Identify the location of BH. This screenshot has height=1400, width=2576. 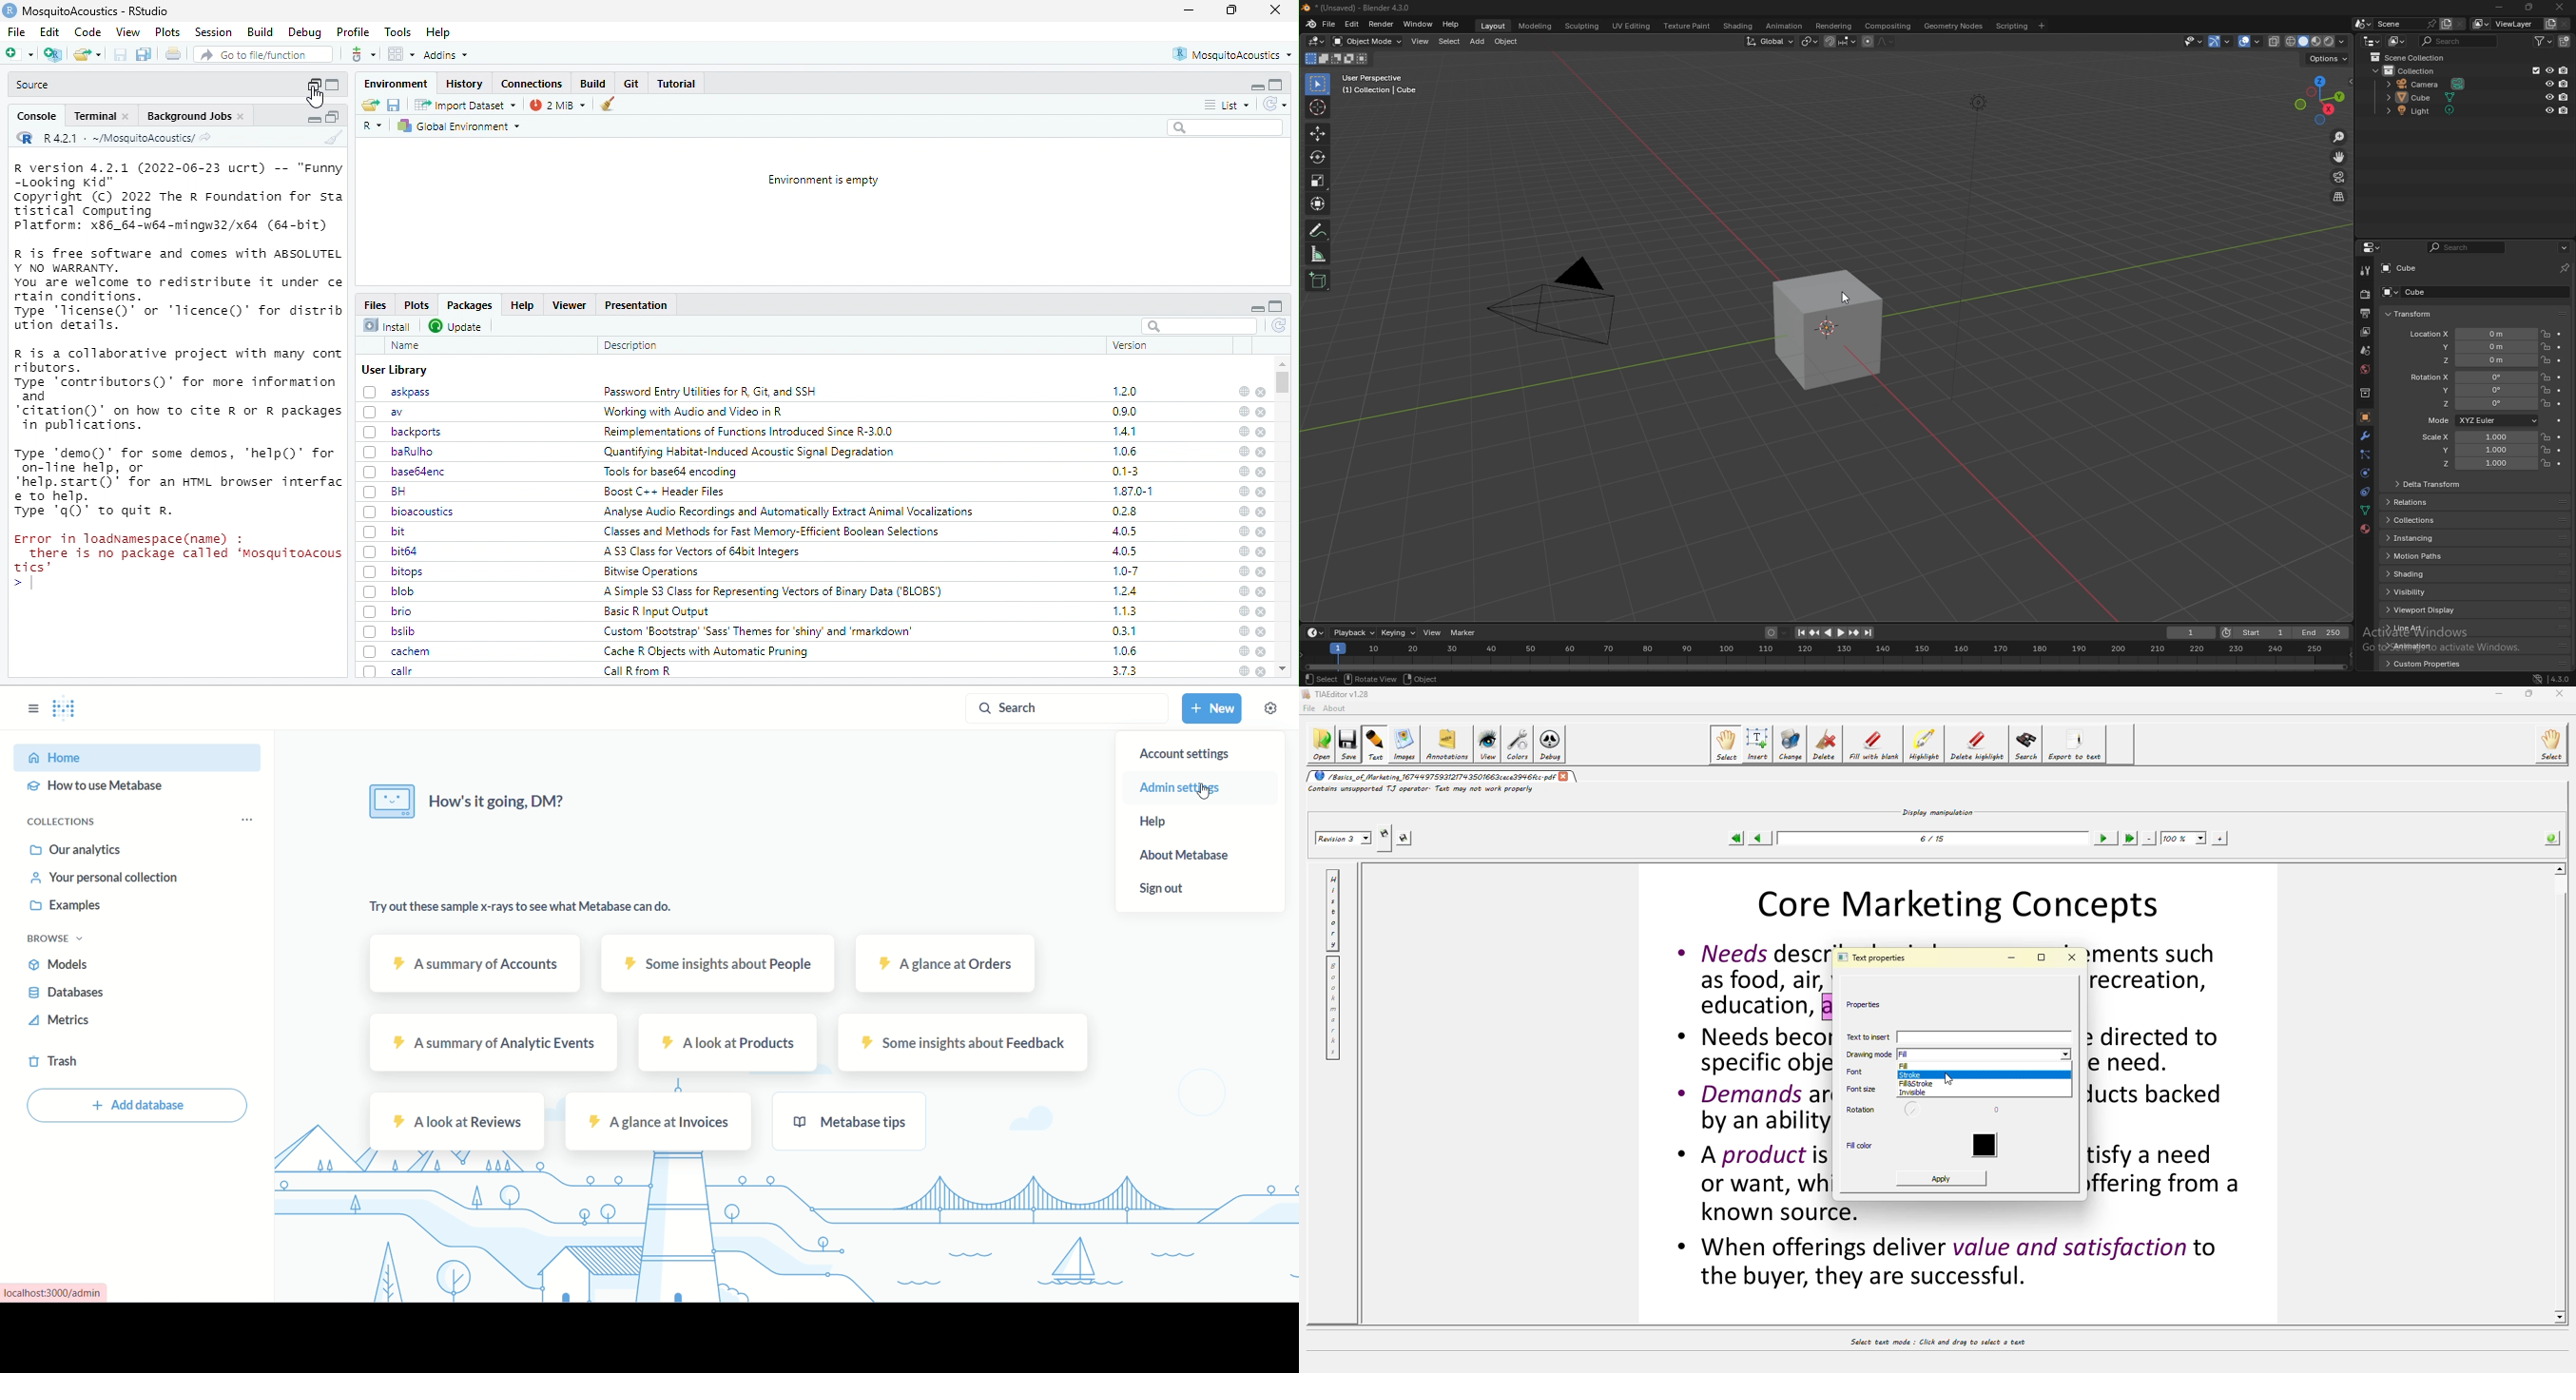
(388, 491).